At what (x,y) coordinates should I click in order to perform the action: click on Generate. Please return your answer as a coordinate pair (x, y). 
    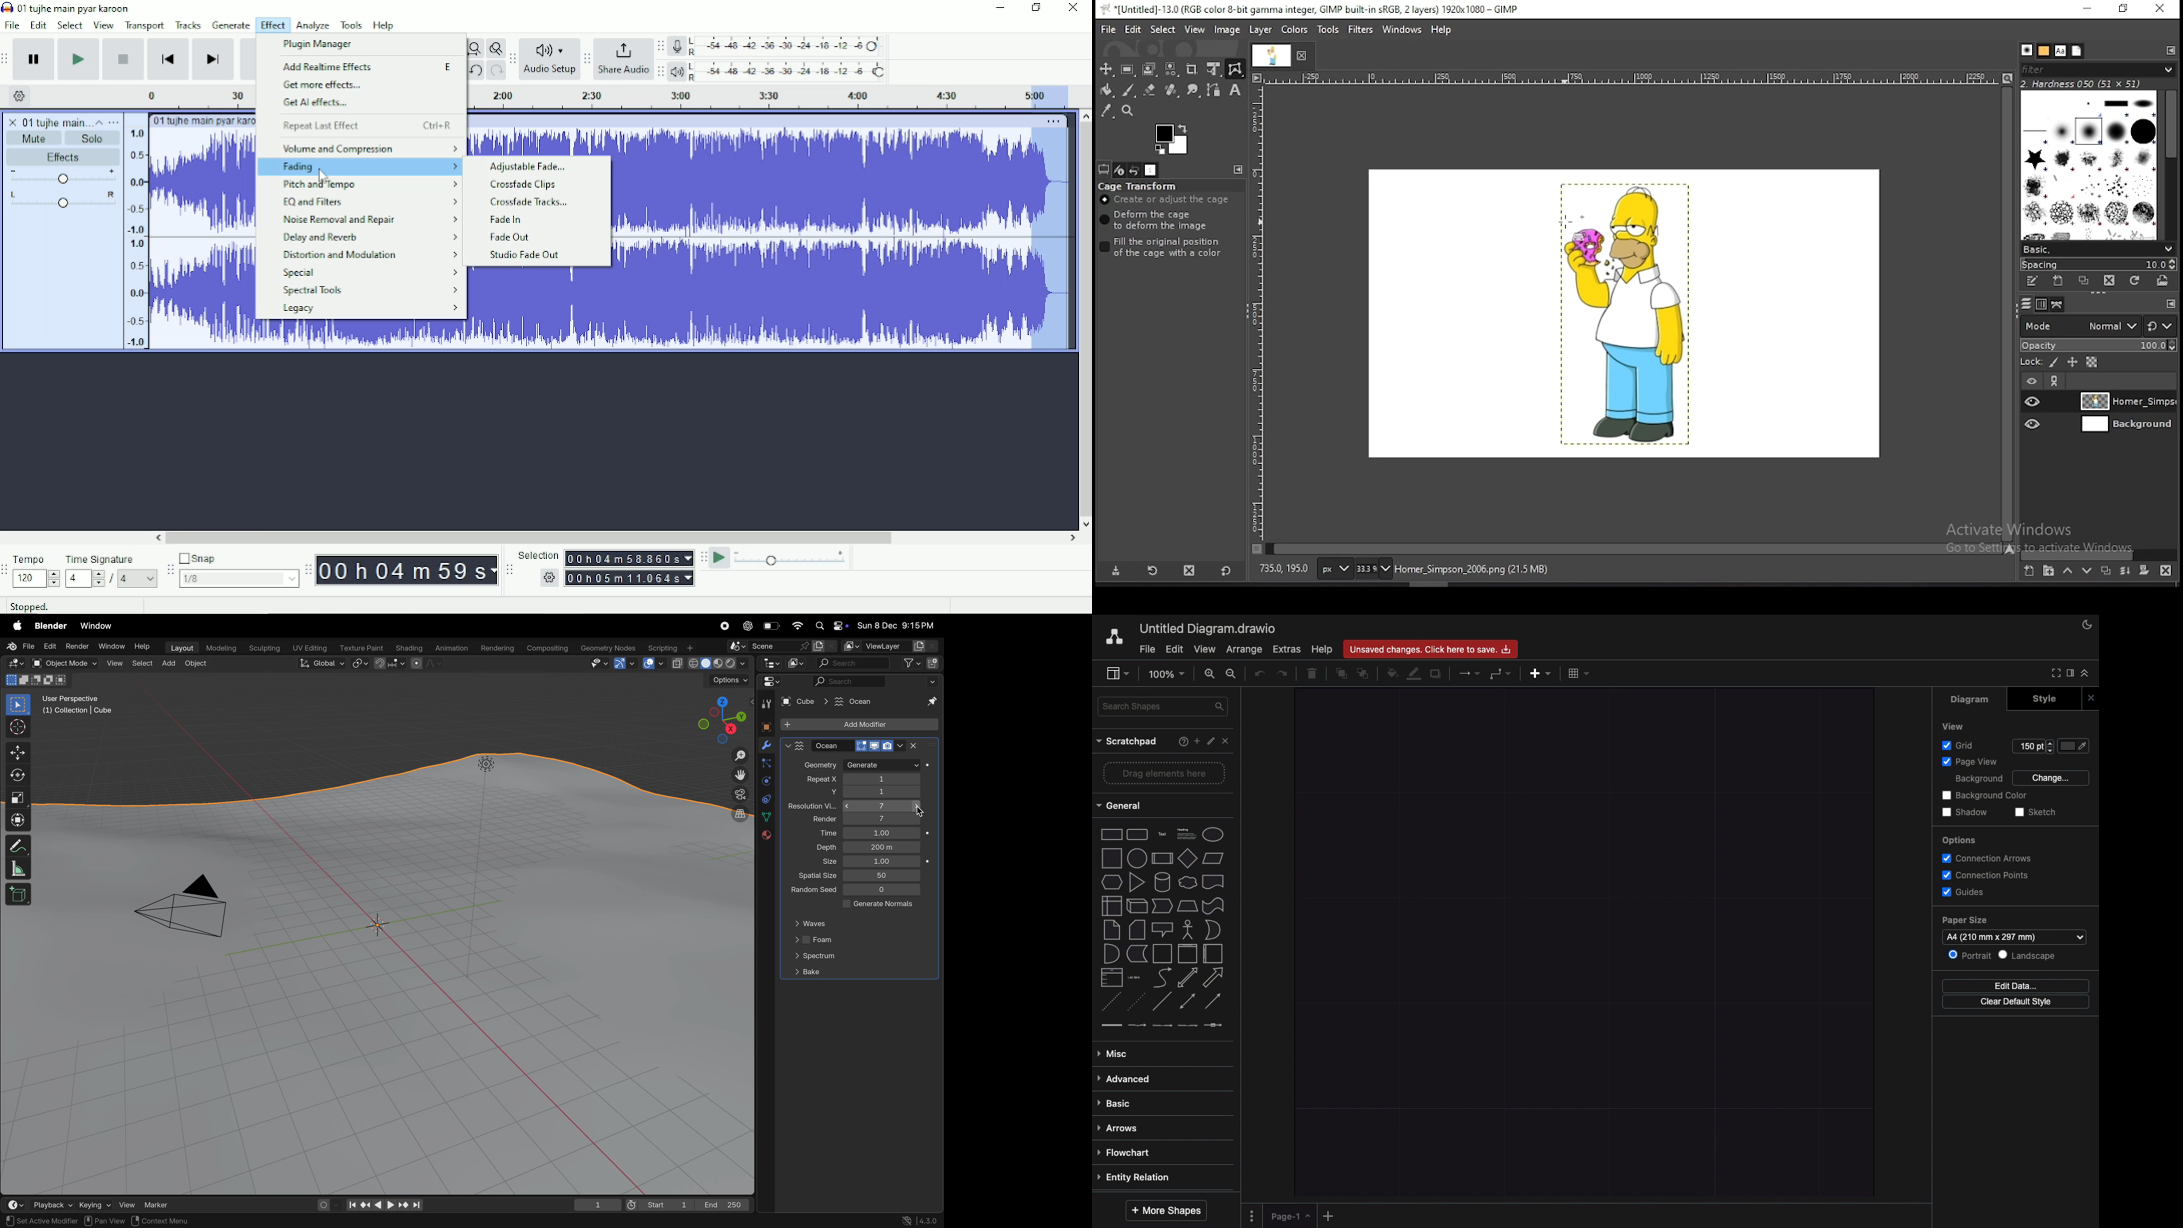
    Looking at the image, I should click on (232, 24).